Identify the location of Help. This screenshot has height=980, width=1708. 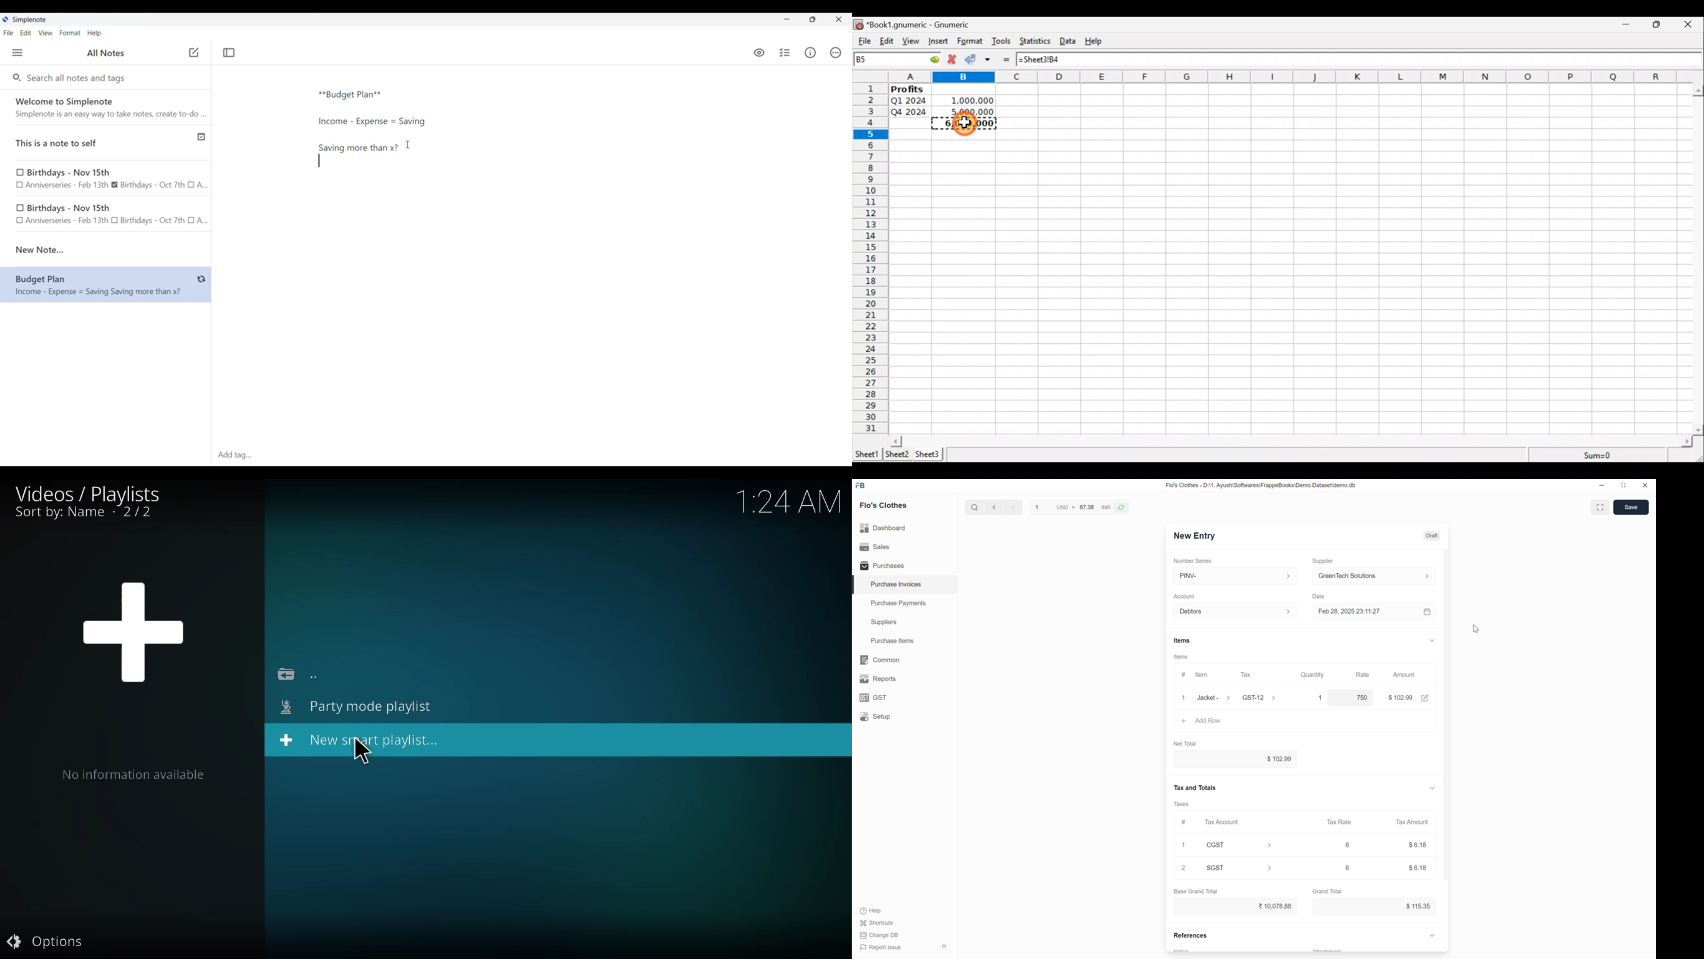
(872, 911).